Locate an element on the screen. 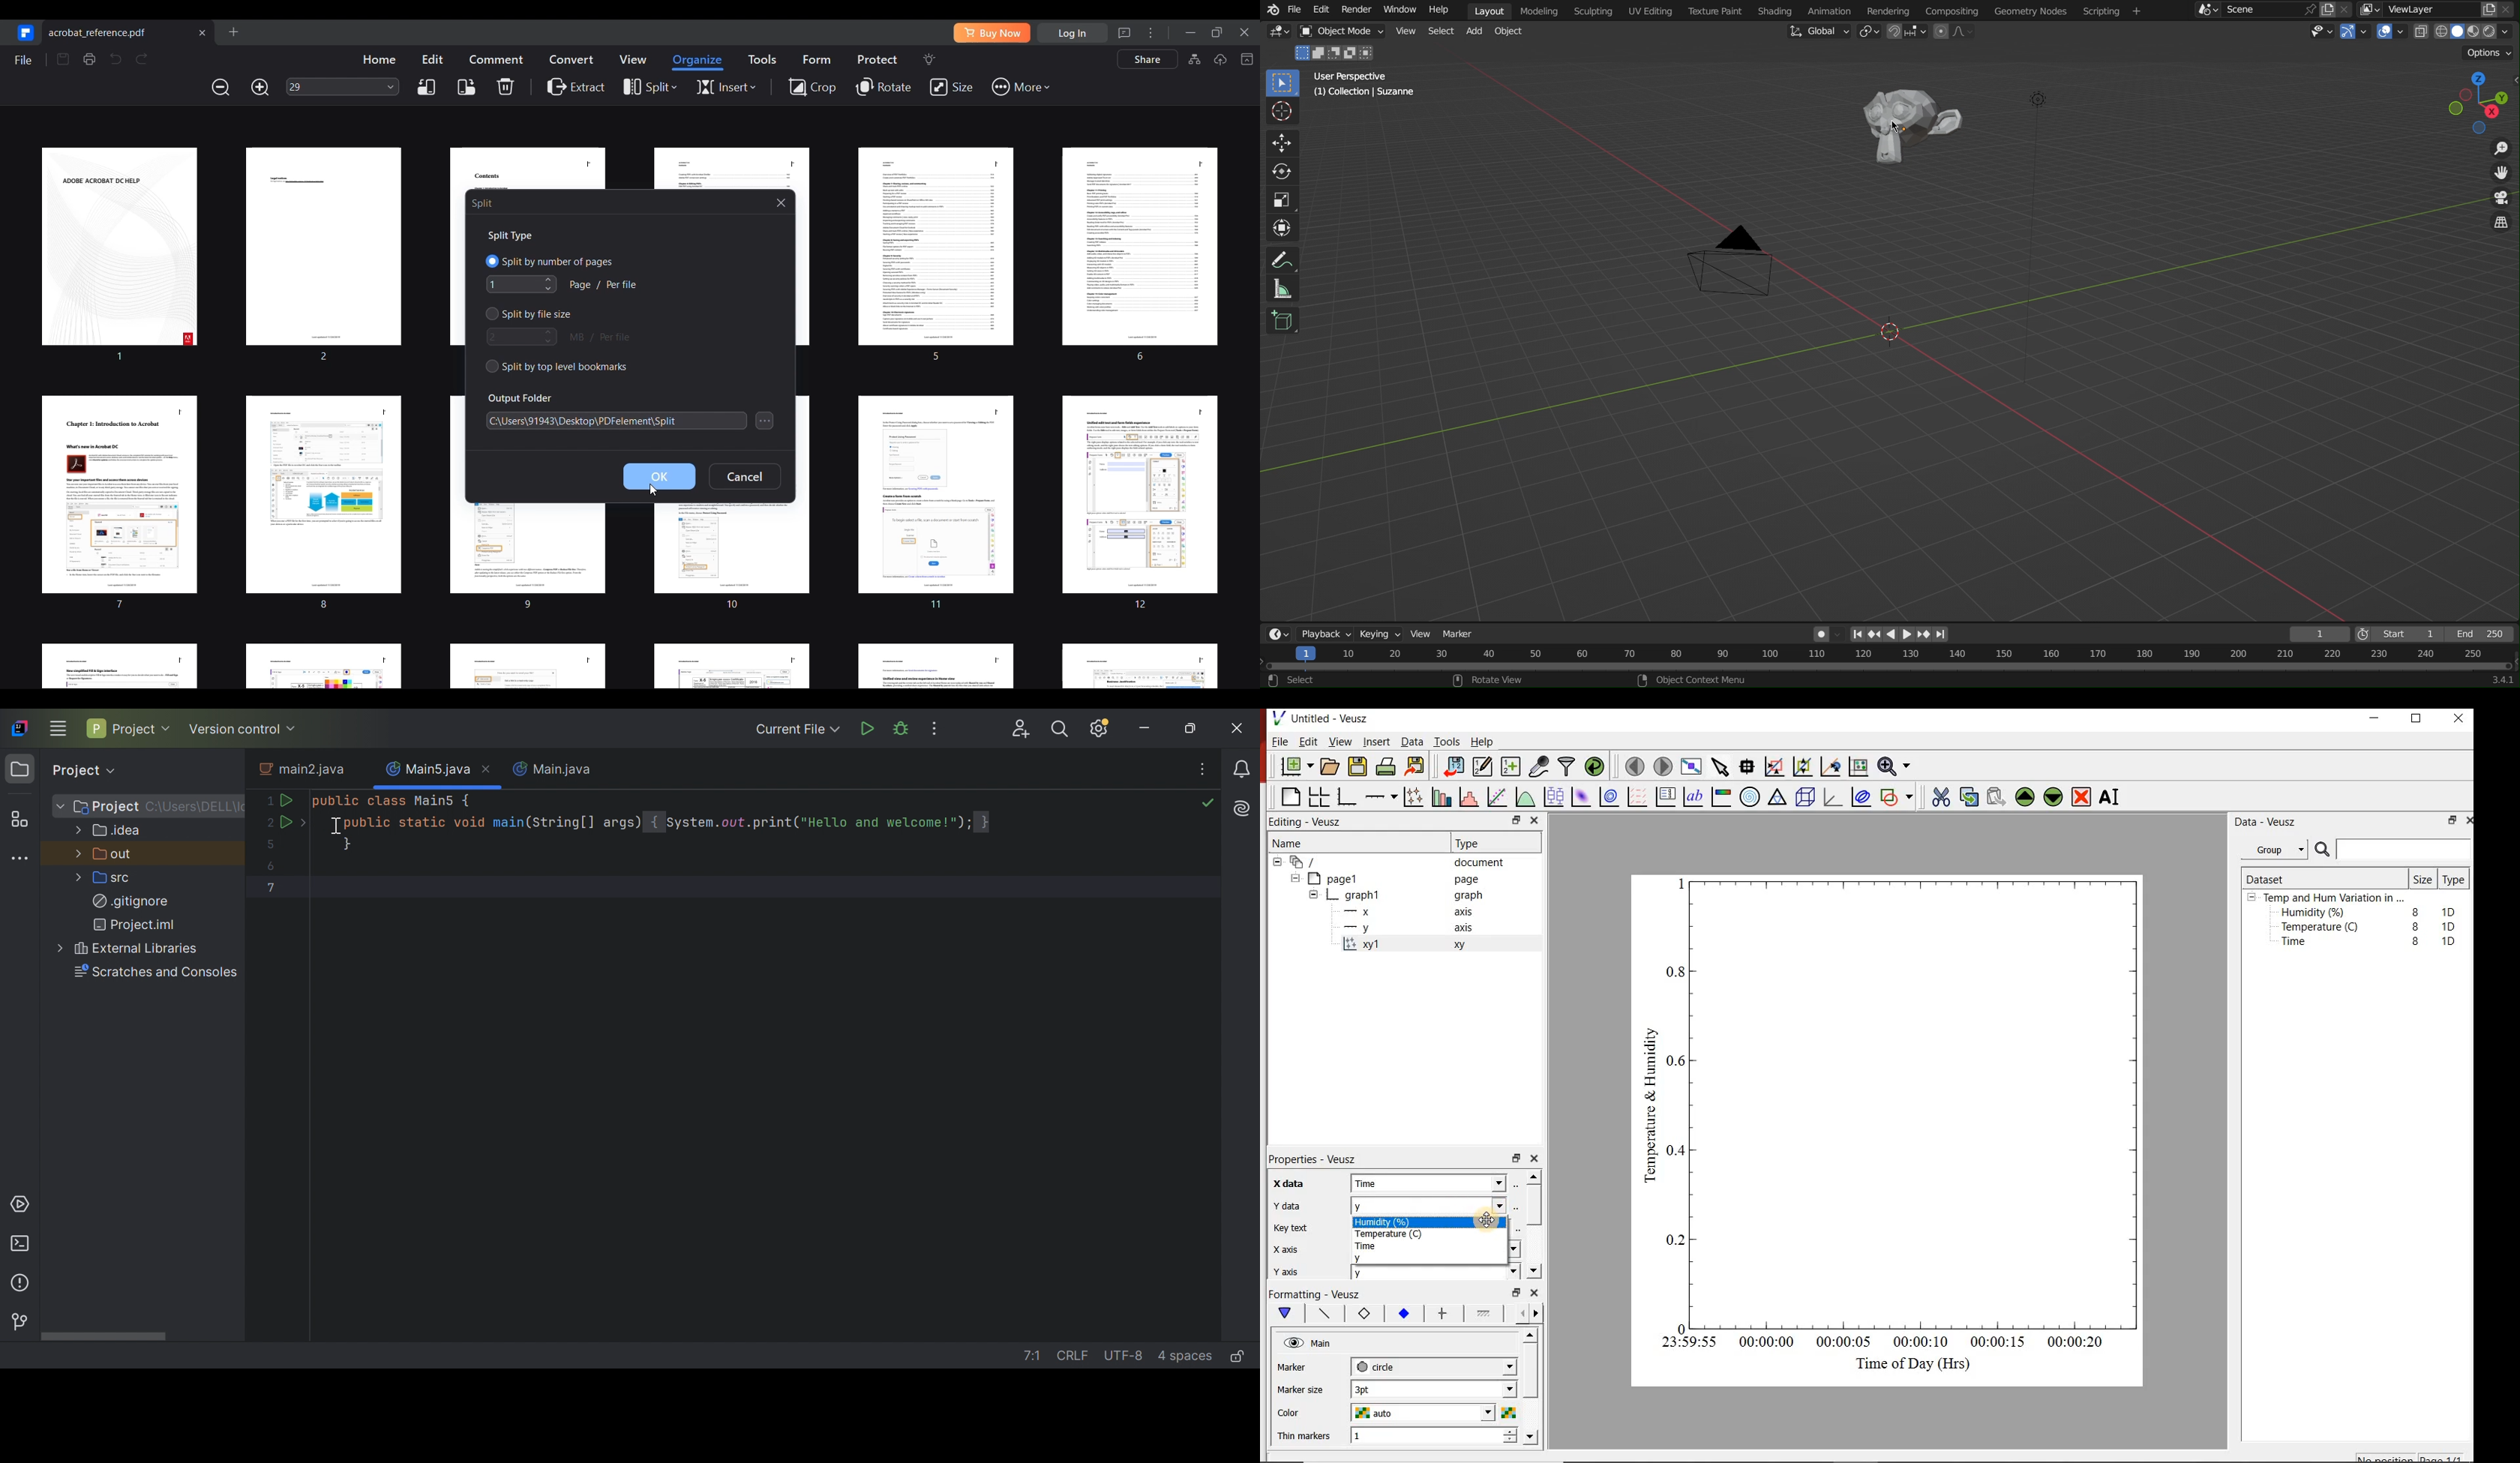 This screenshot has width=2520, height=1484. Edit and enter new datasets is located at coordinates (1483, 767).